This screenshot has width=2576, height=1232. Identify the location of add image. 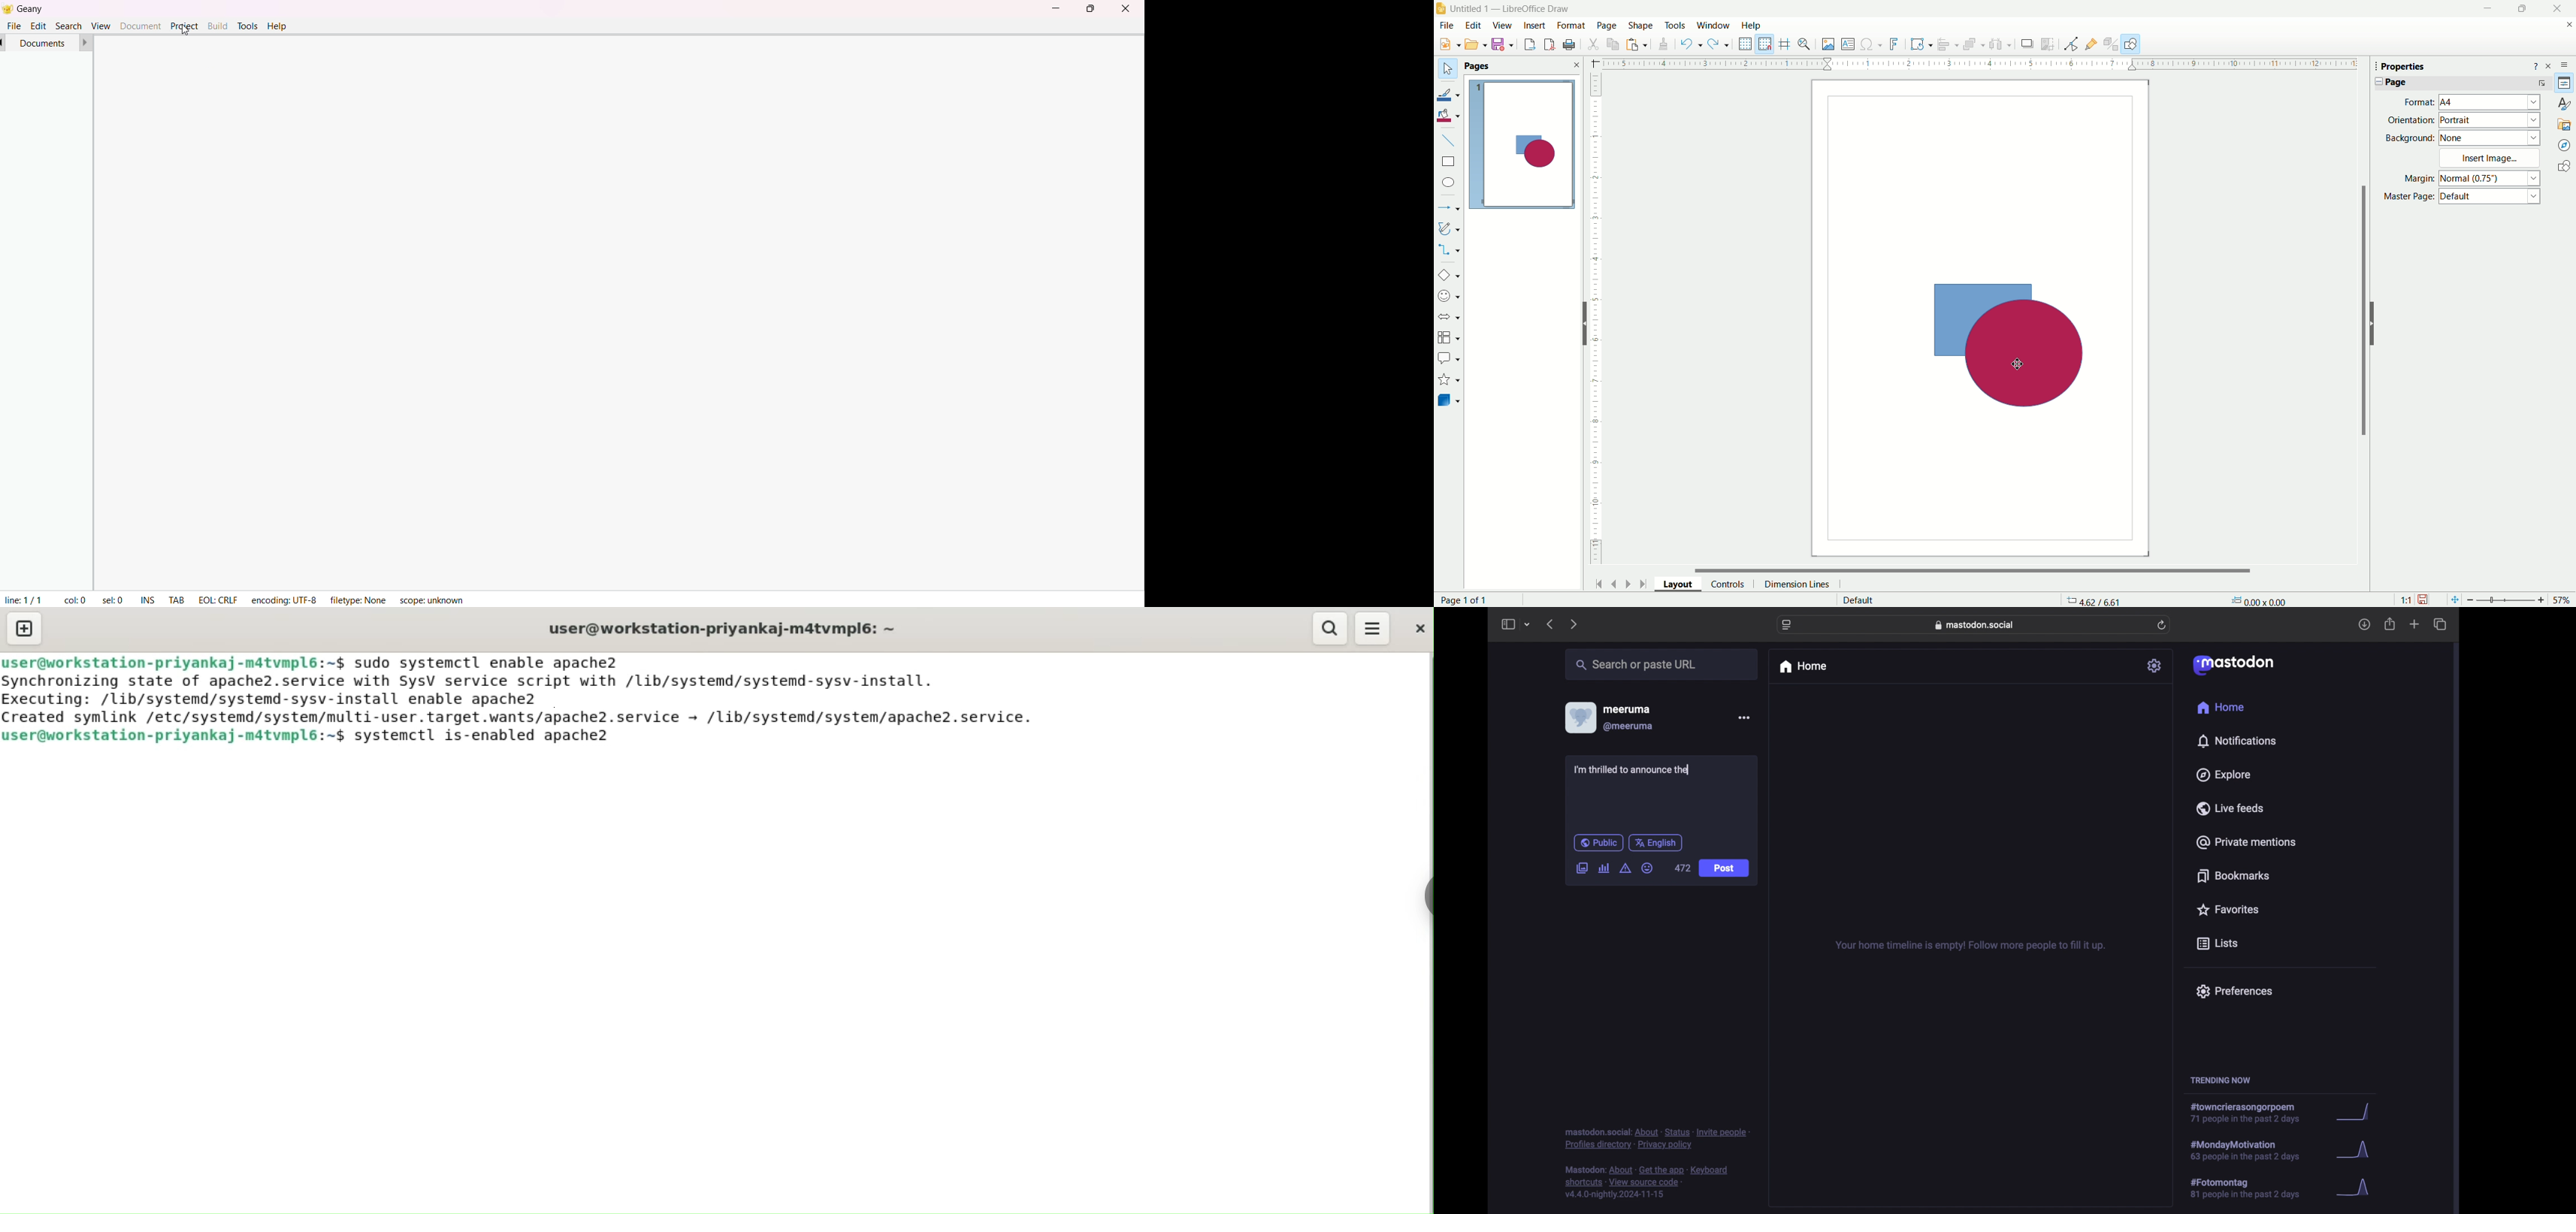
(1582, 869).